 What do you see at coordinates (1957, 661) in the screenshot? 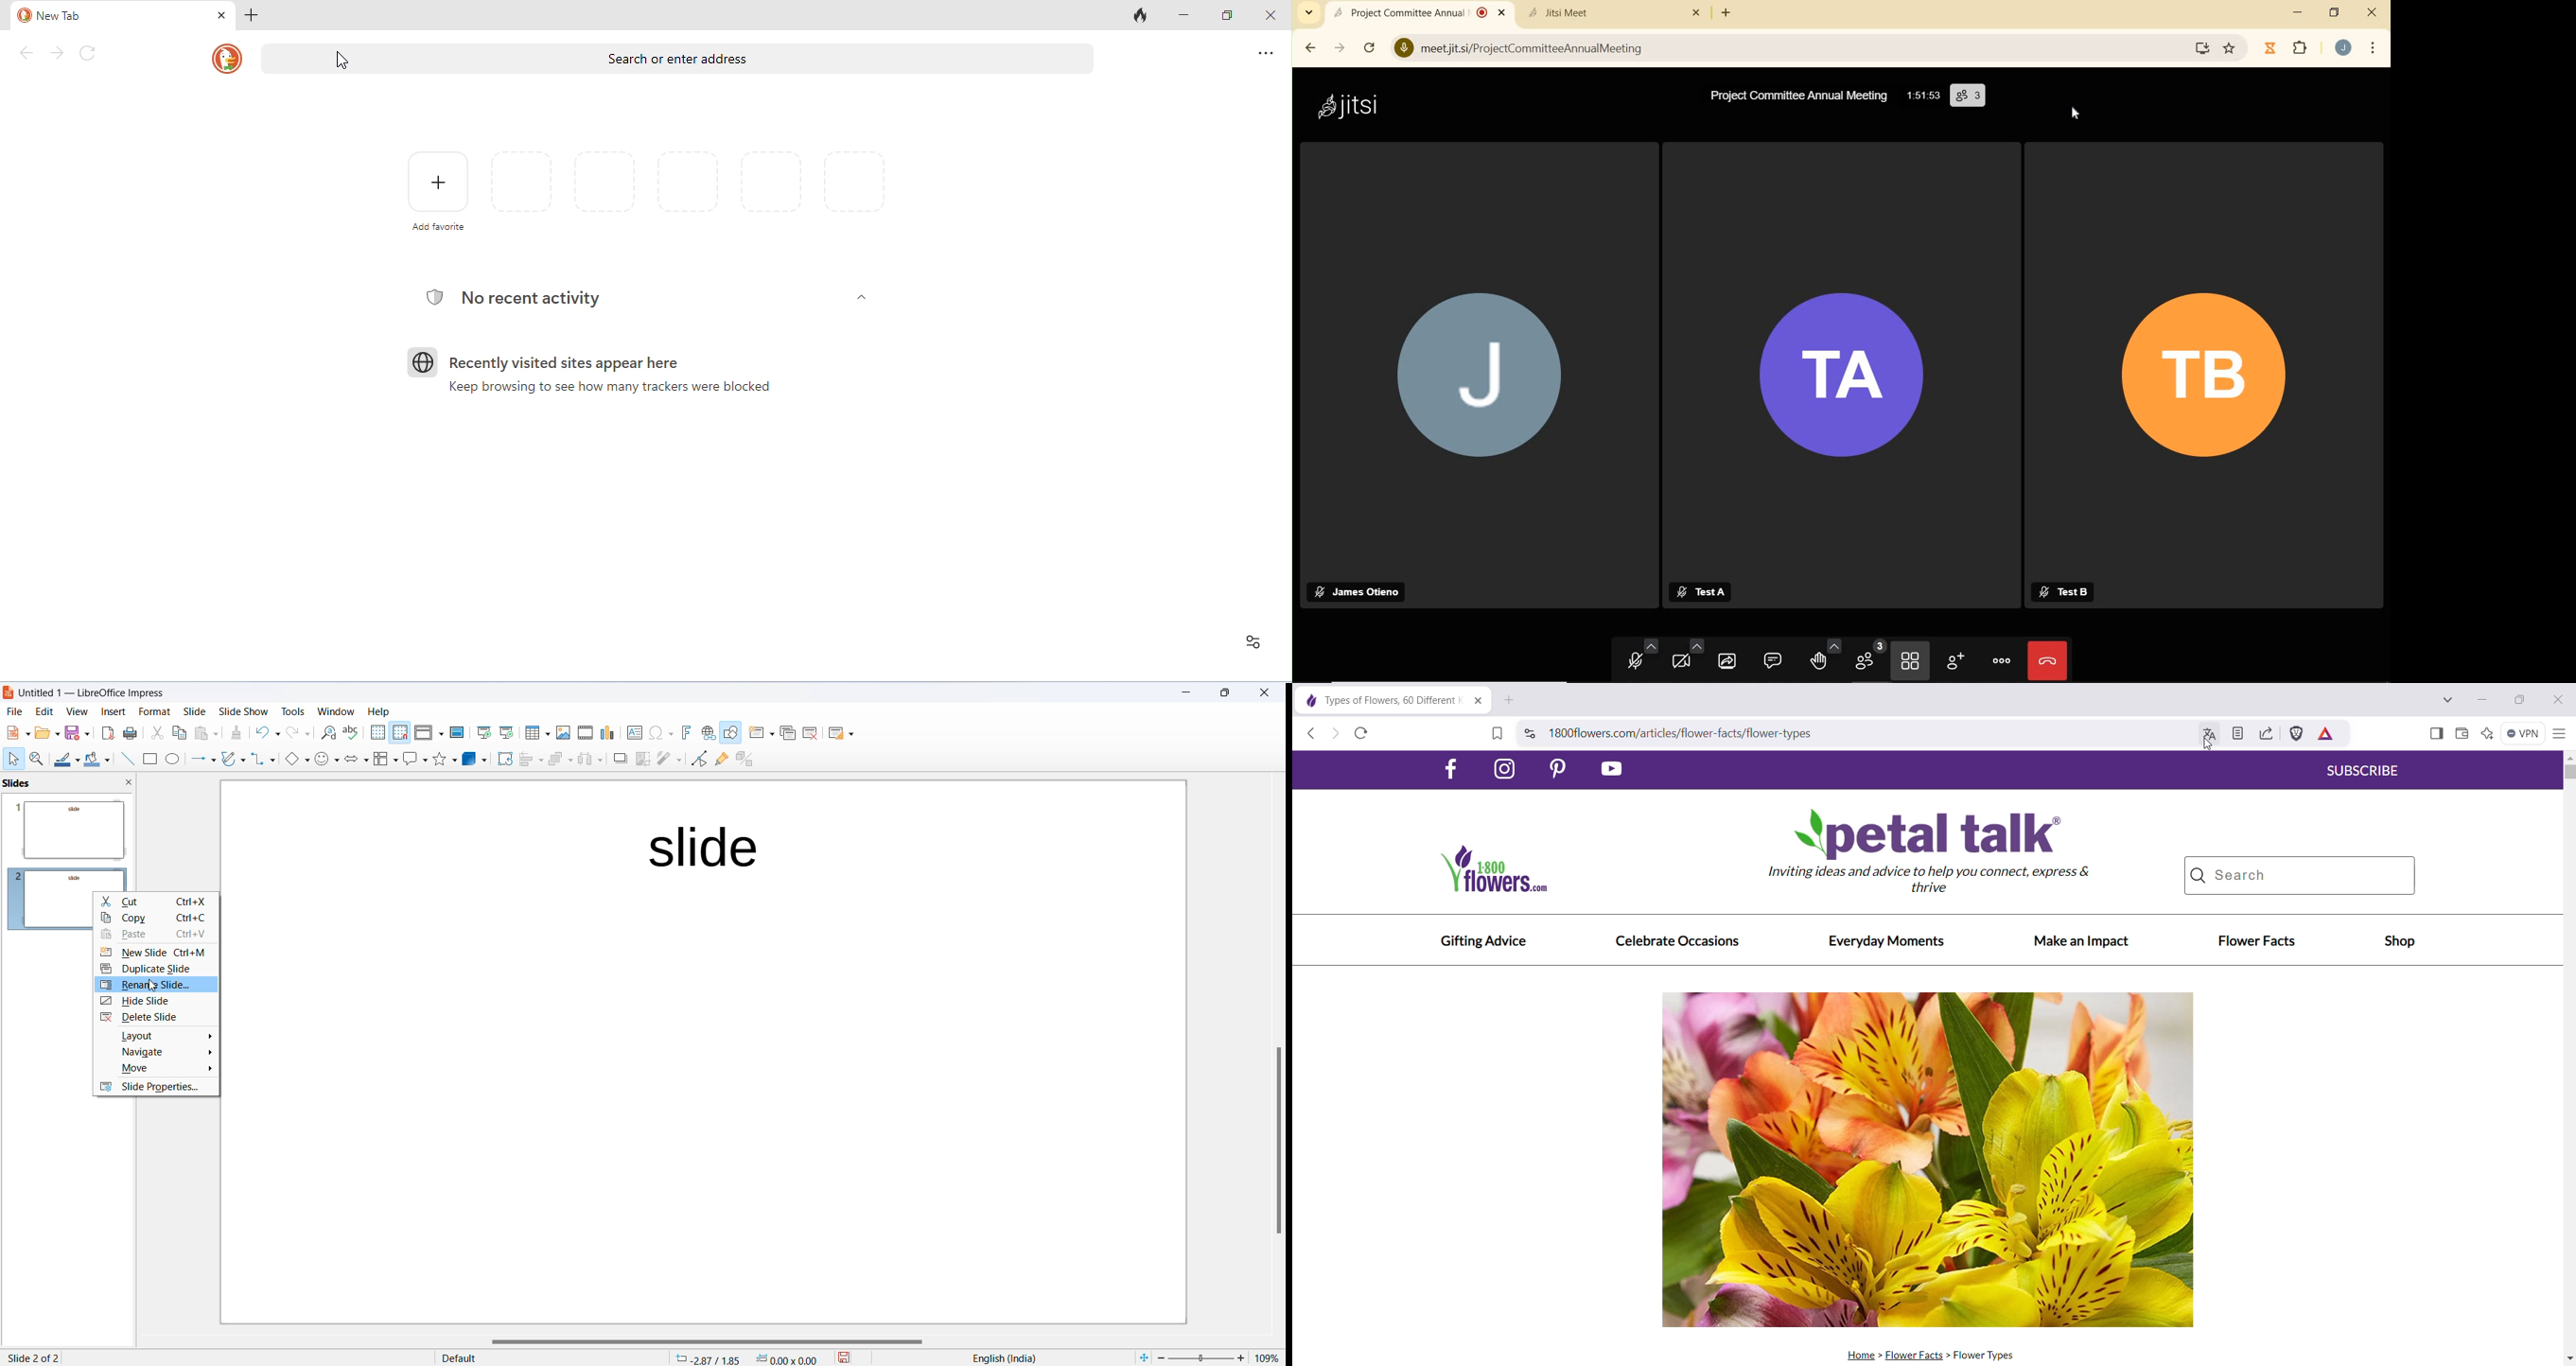
I see `invite people` at bounding box center [1957, 661].